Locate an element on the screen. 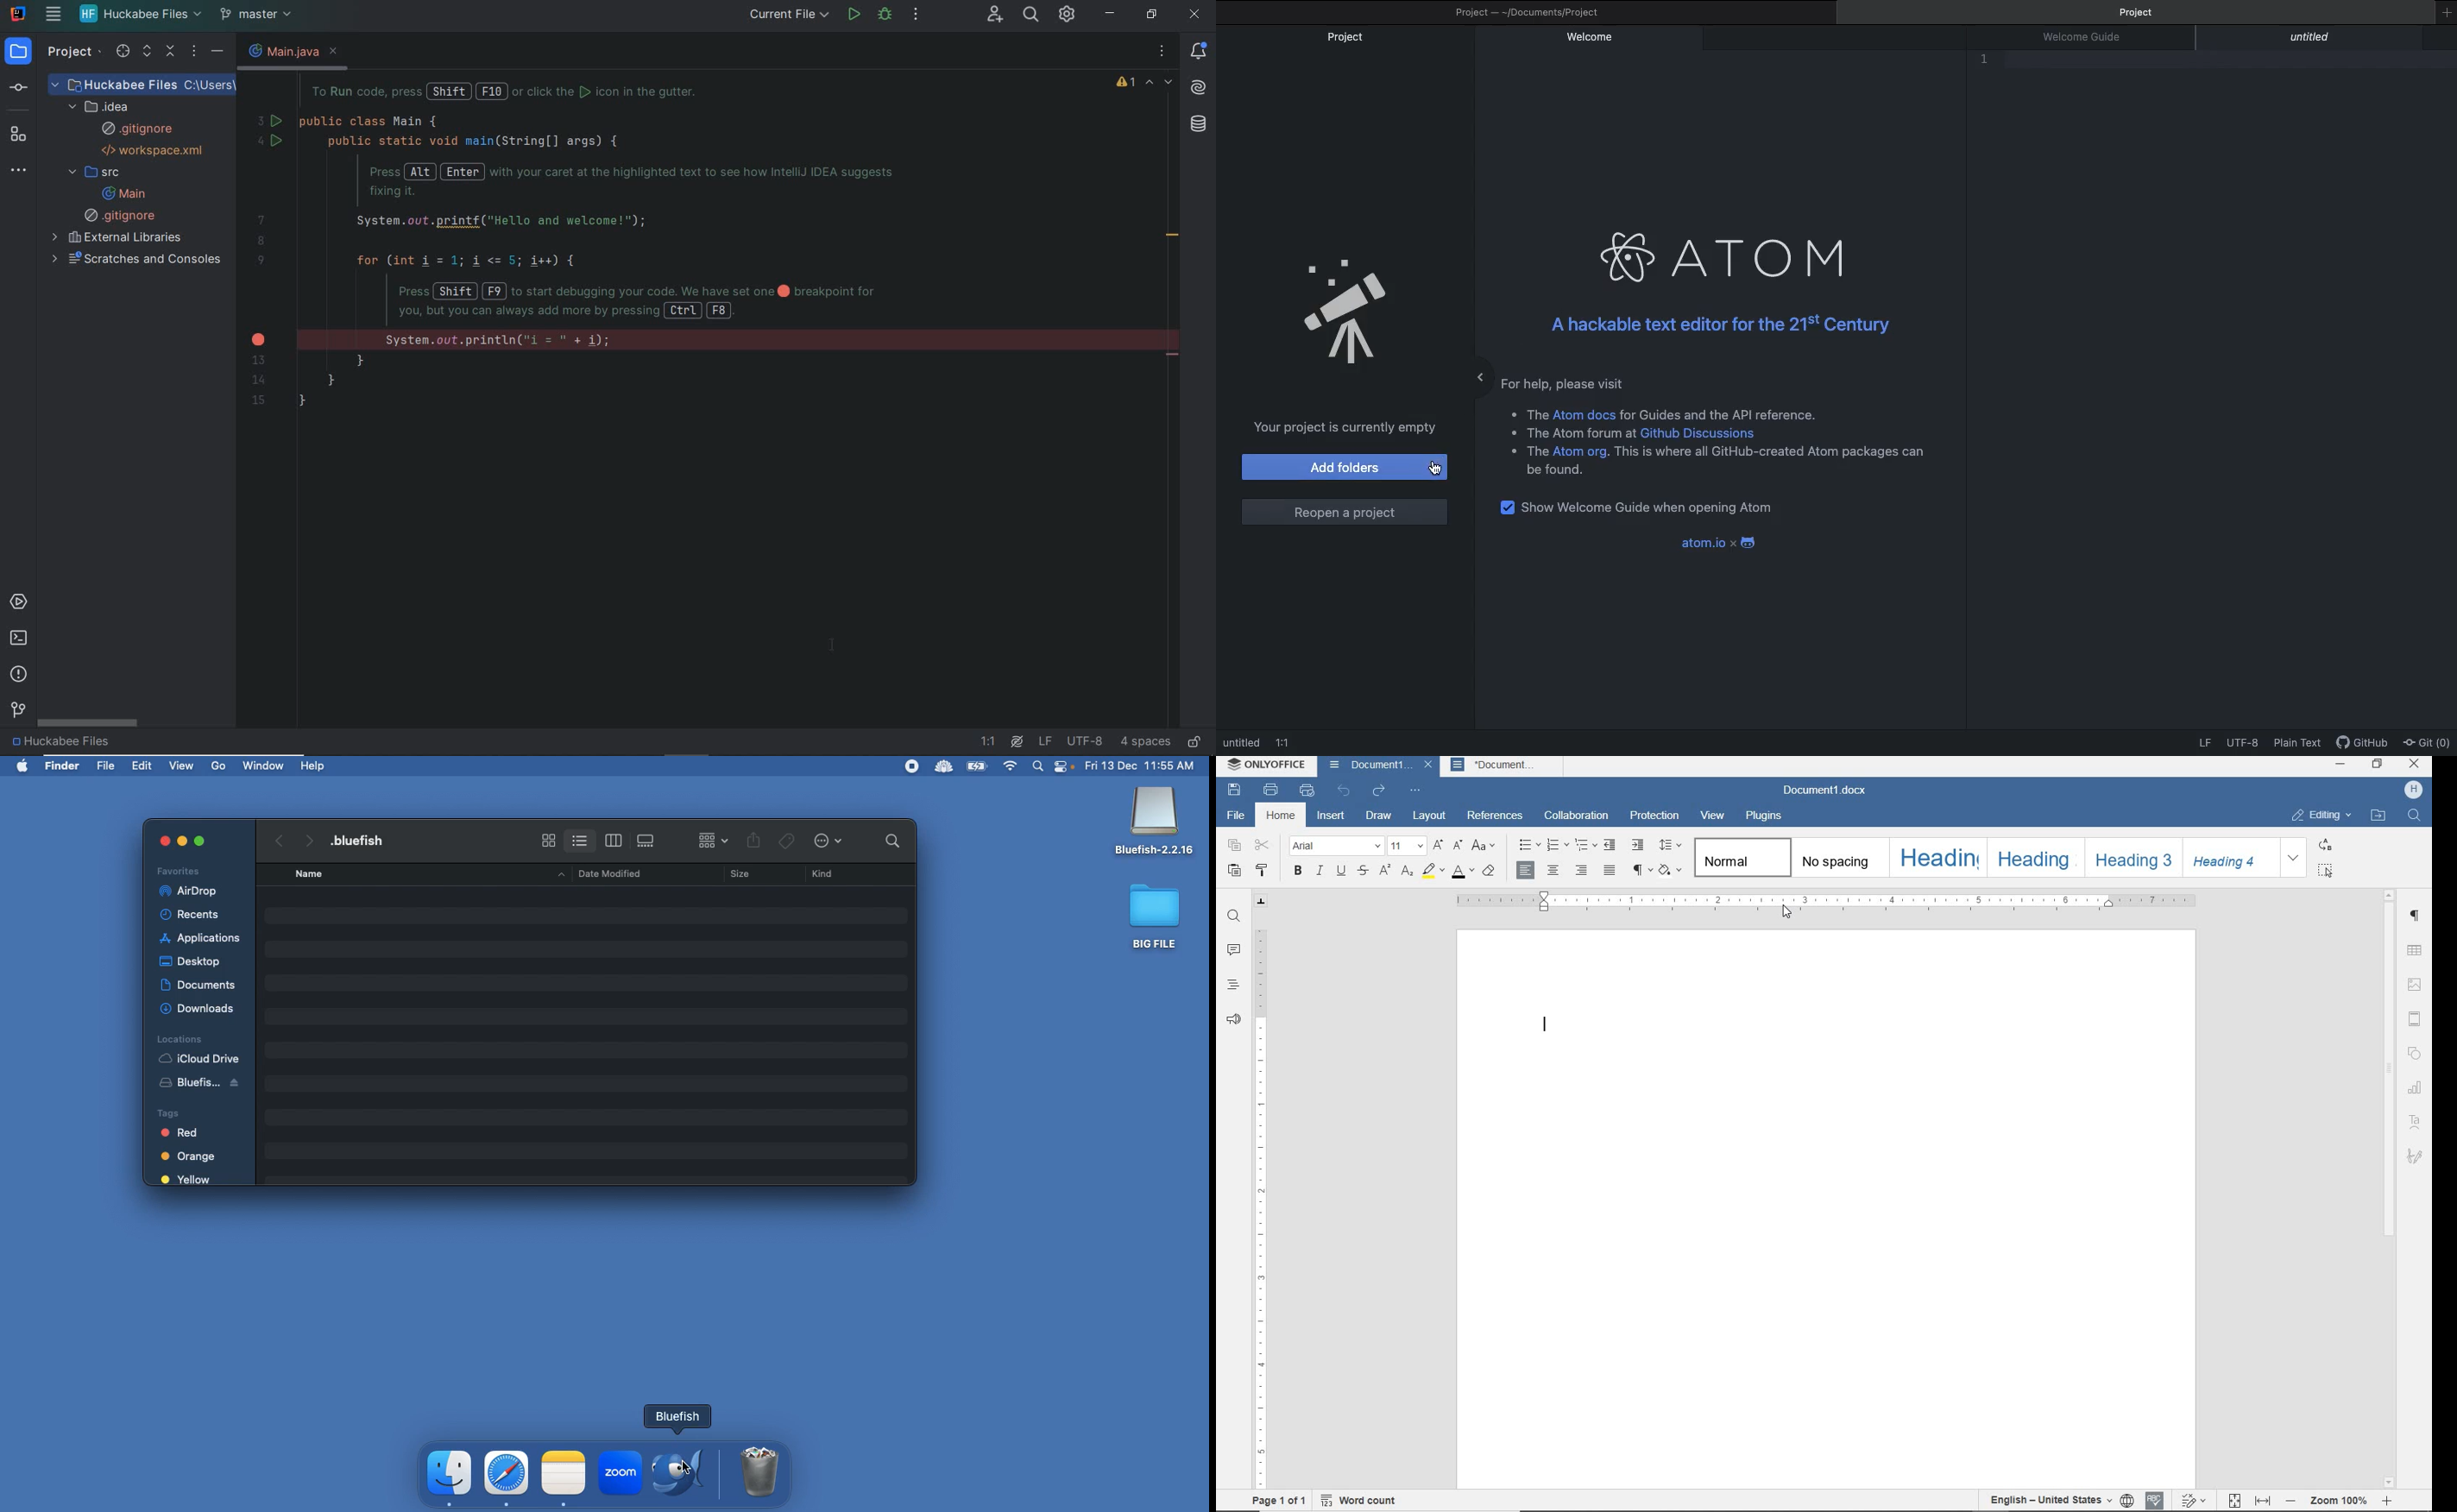 The image size is (2464, 1512). size is located at coordinates (736, 876).